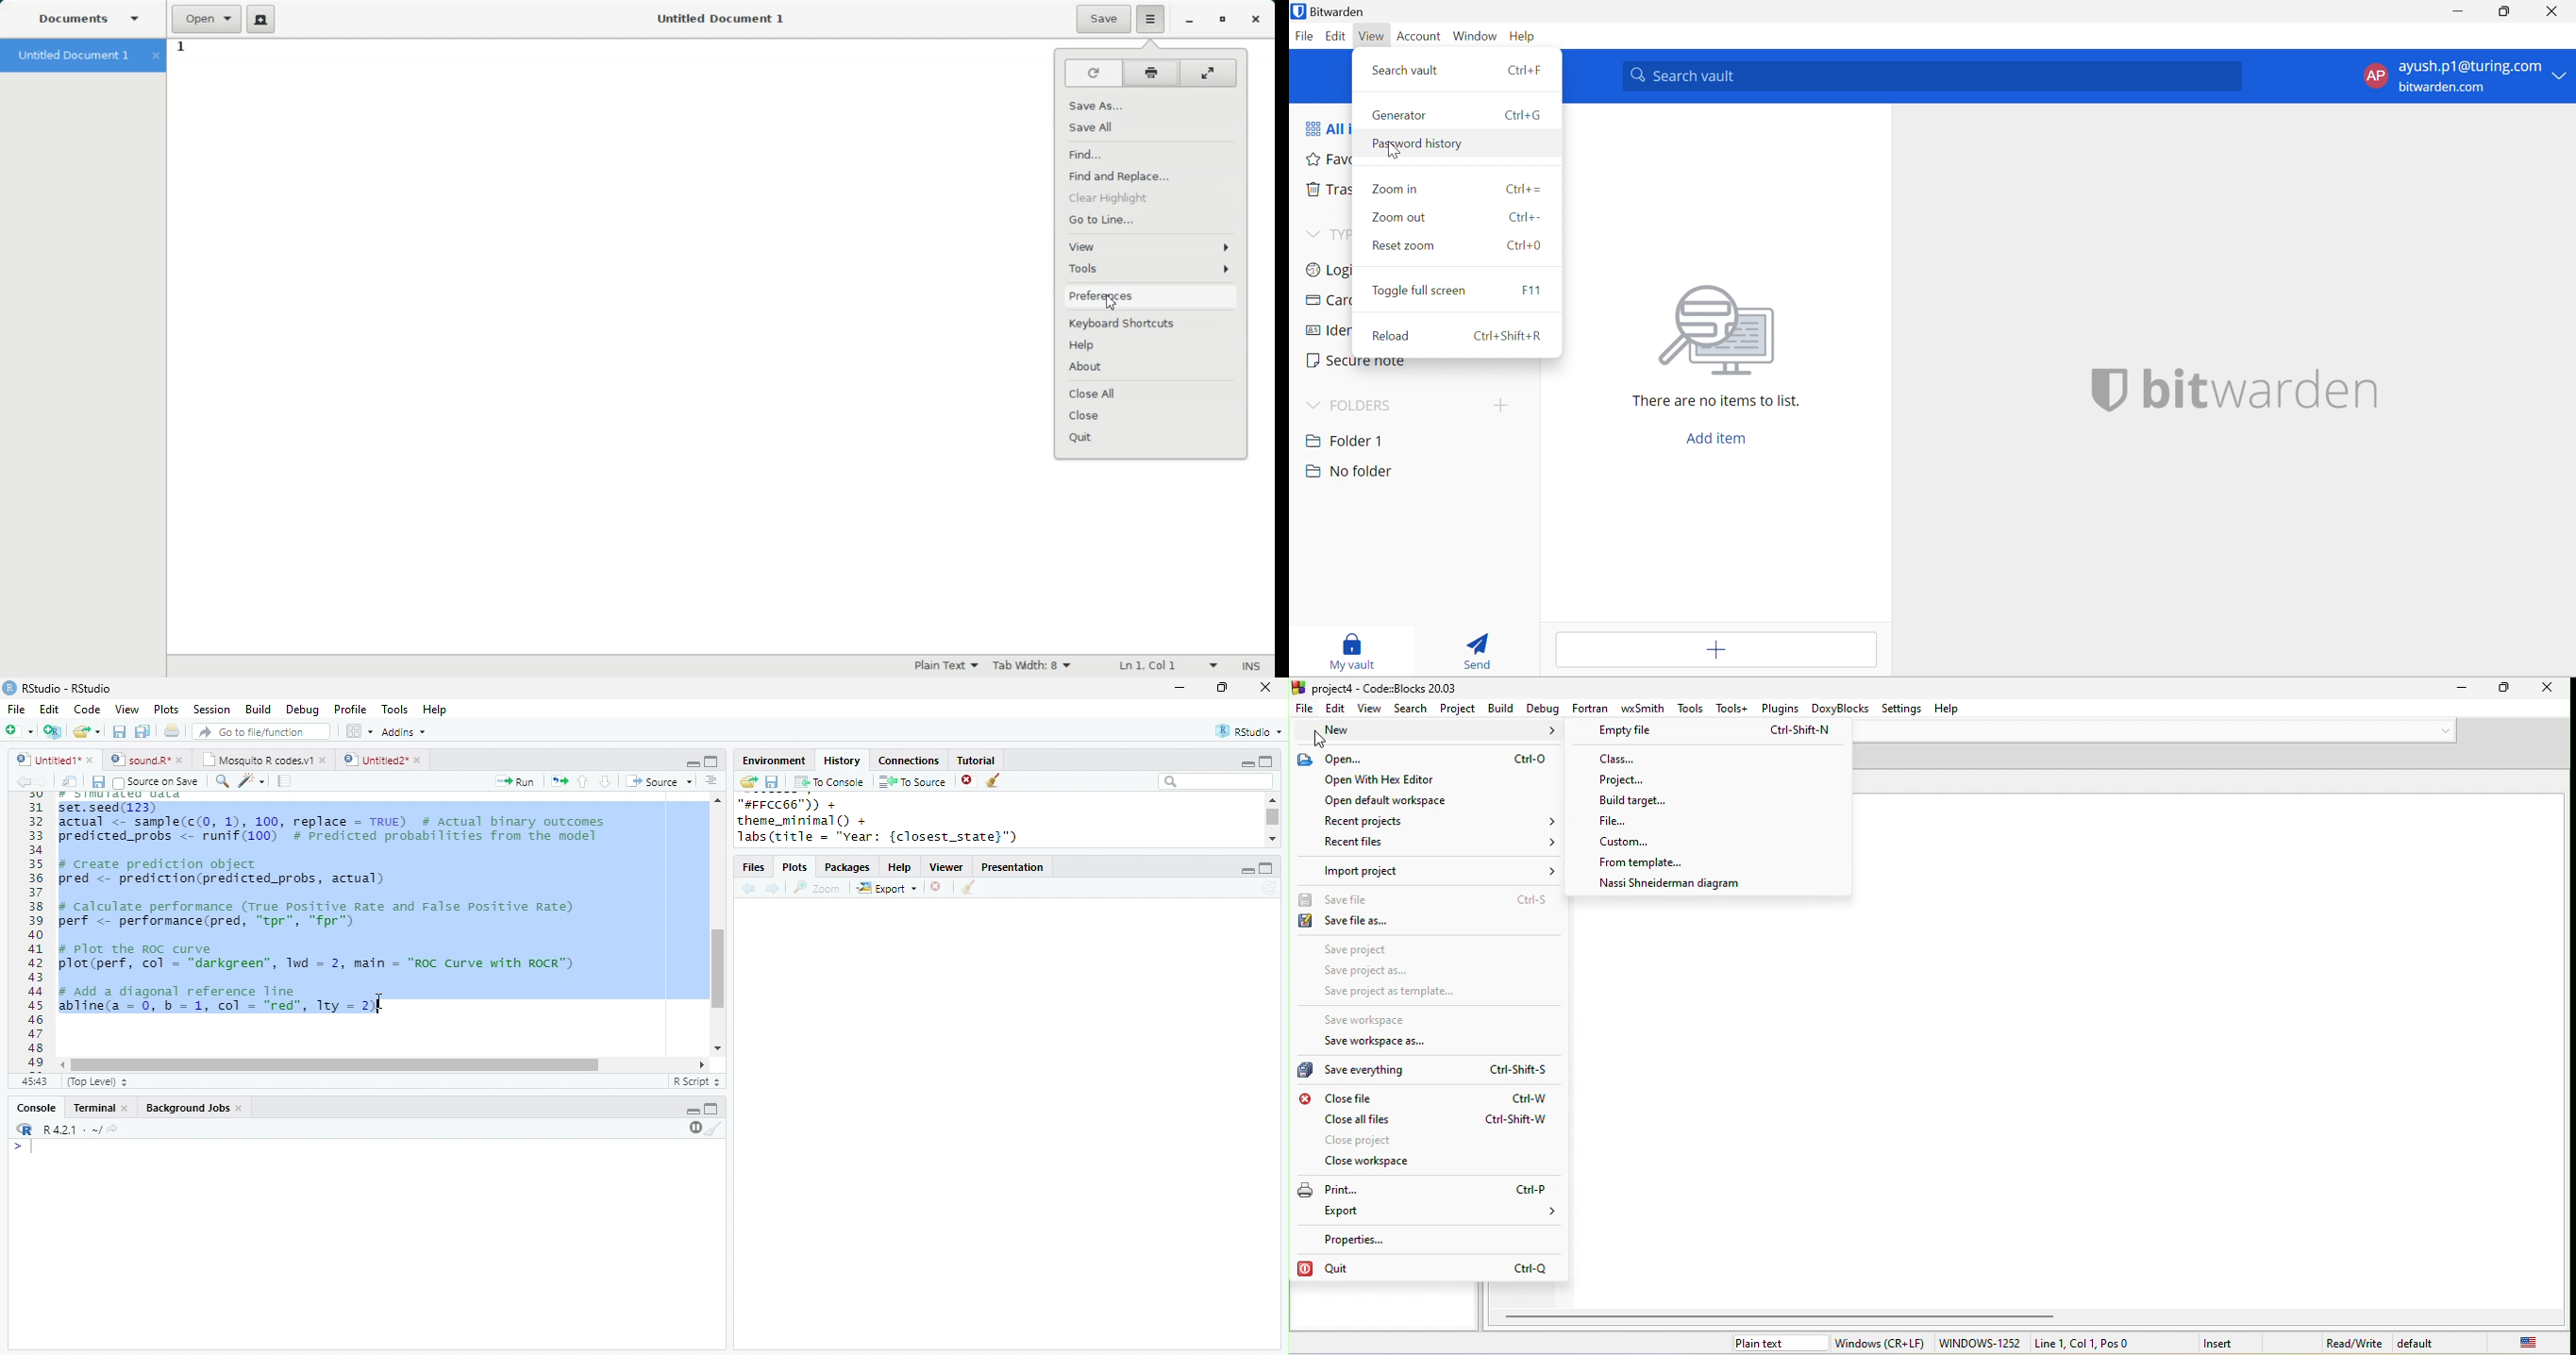 The width and height of the screenshot is (2576, 1372). I want to click on scroll down, so click(716, 1048).